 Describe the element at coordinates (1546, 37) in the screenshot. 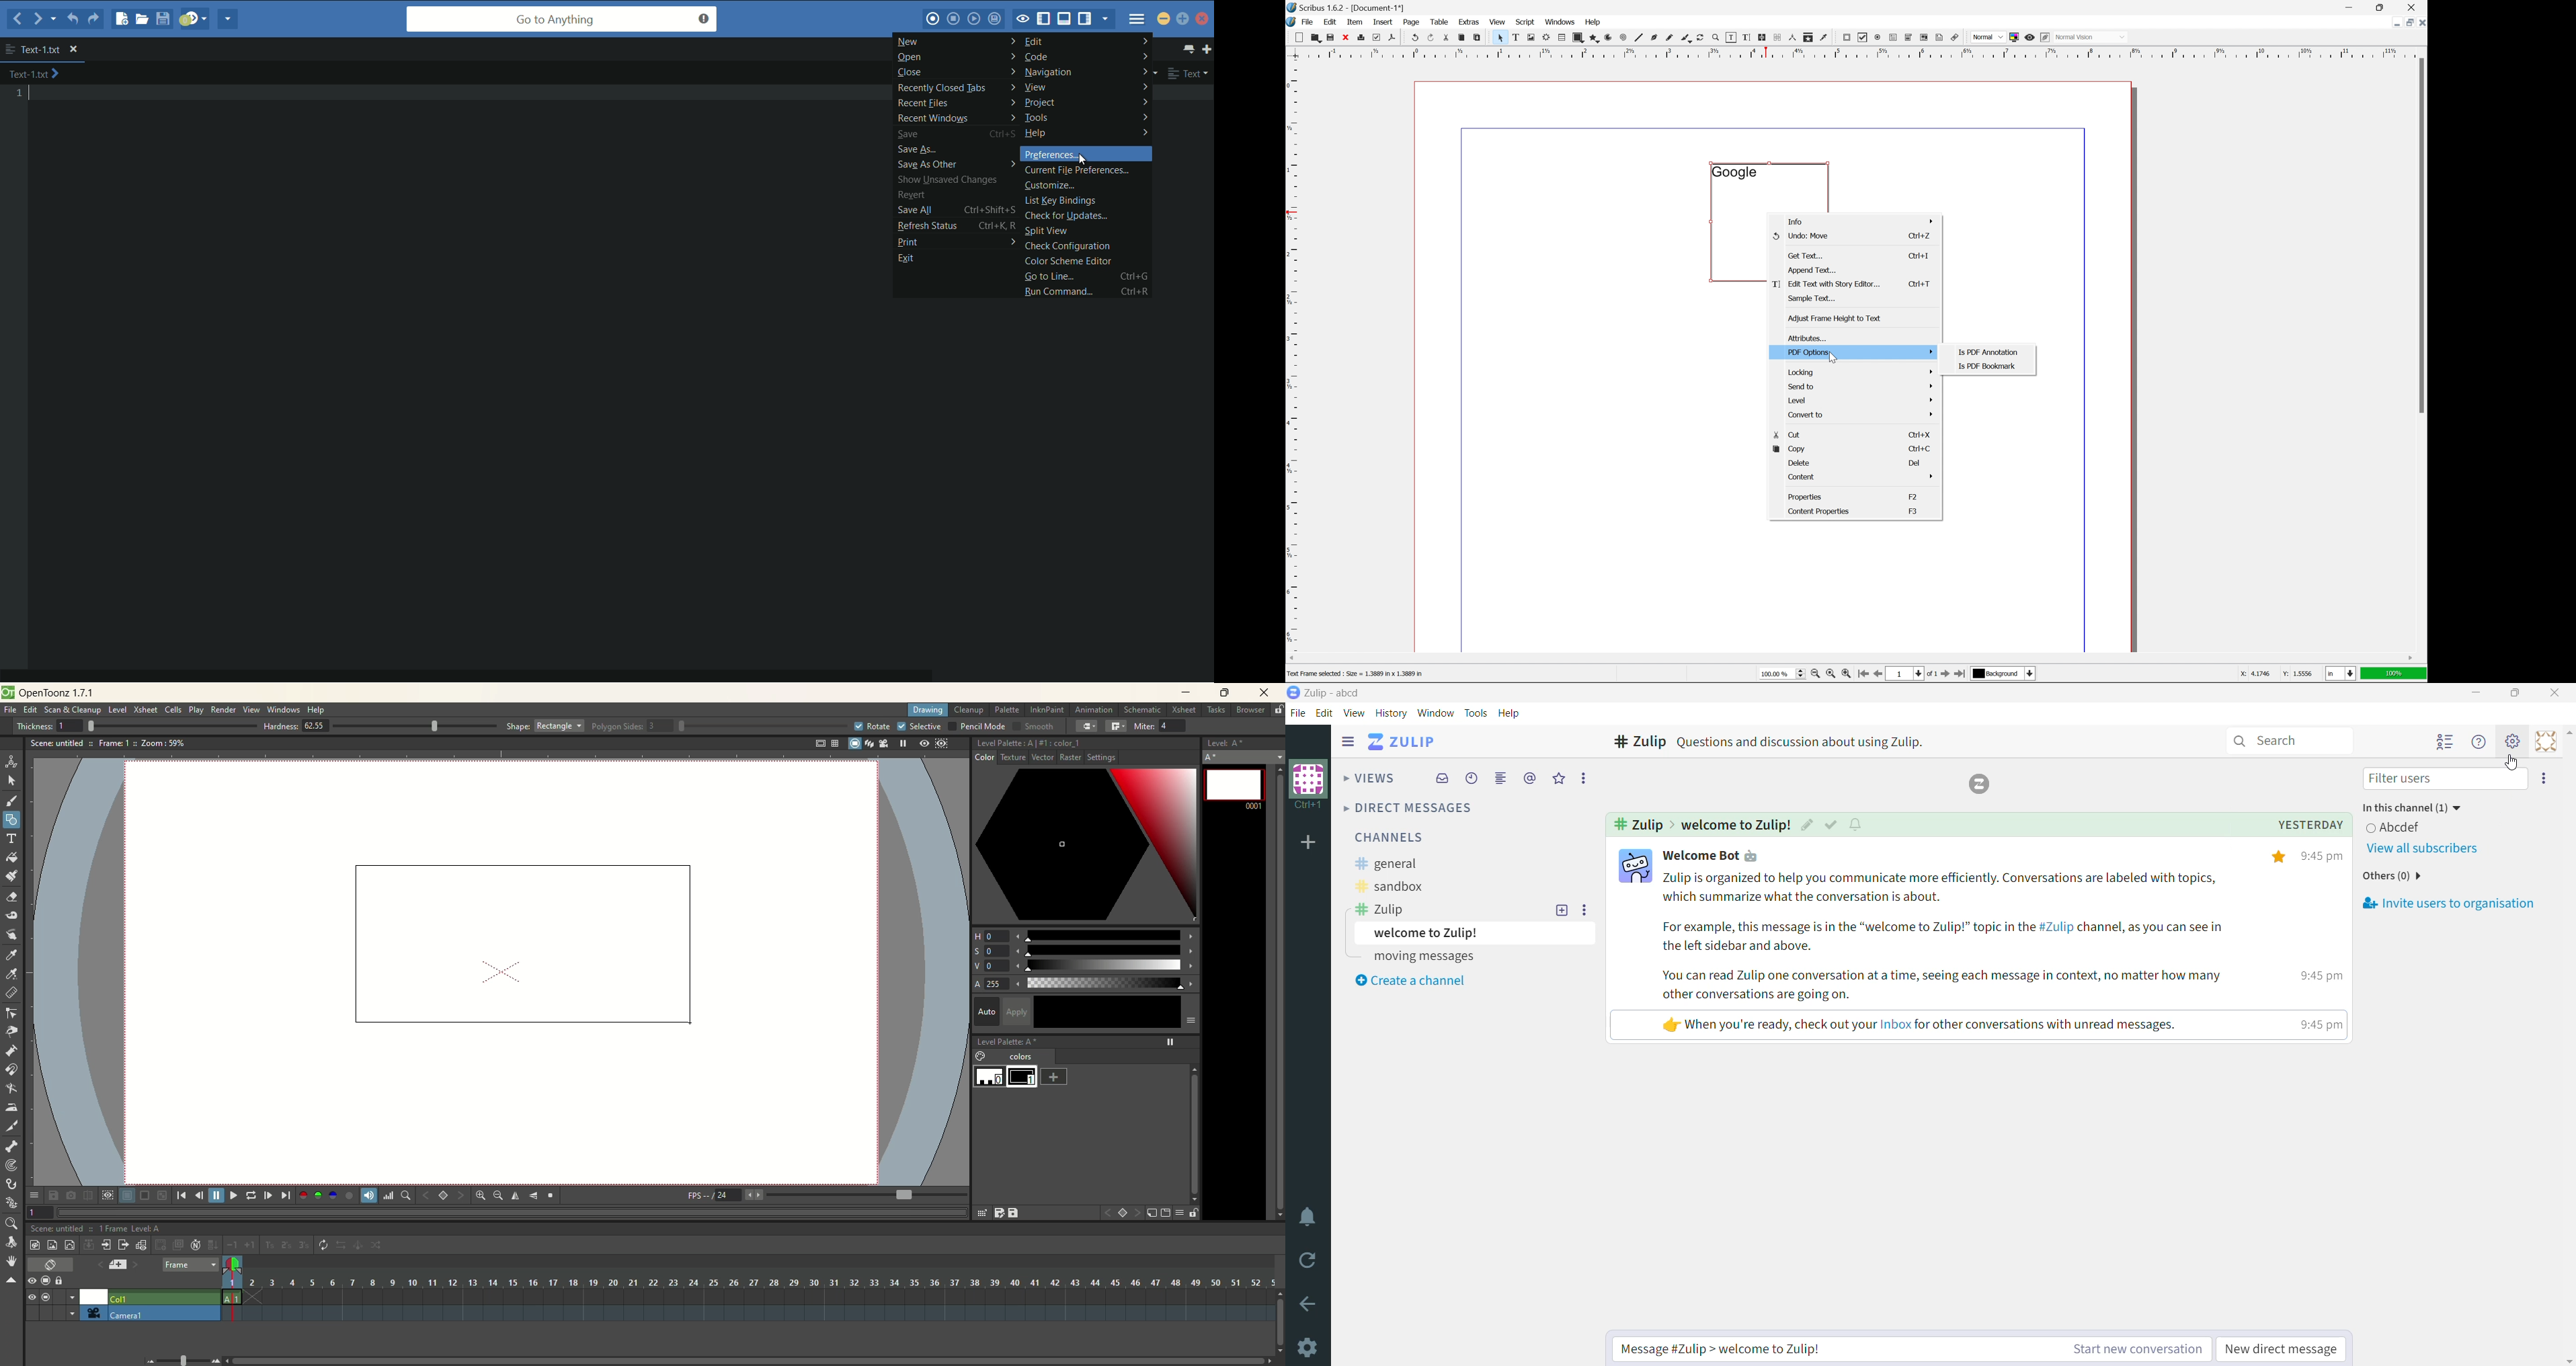

I see `render frame` at that location.